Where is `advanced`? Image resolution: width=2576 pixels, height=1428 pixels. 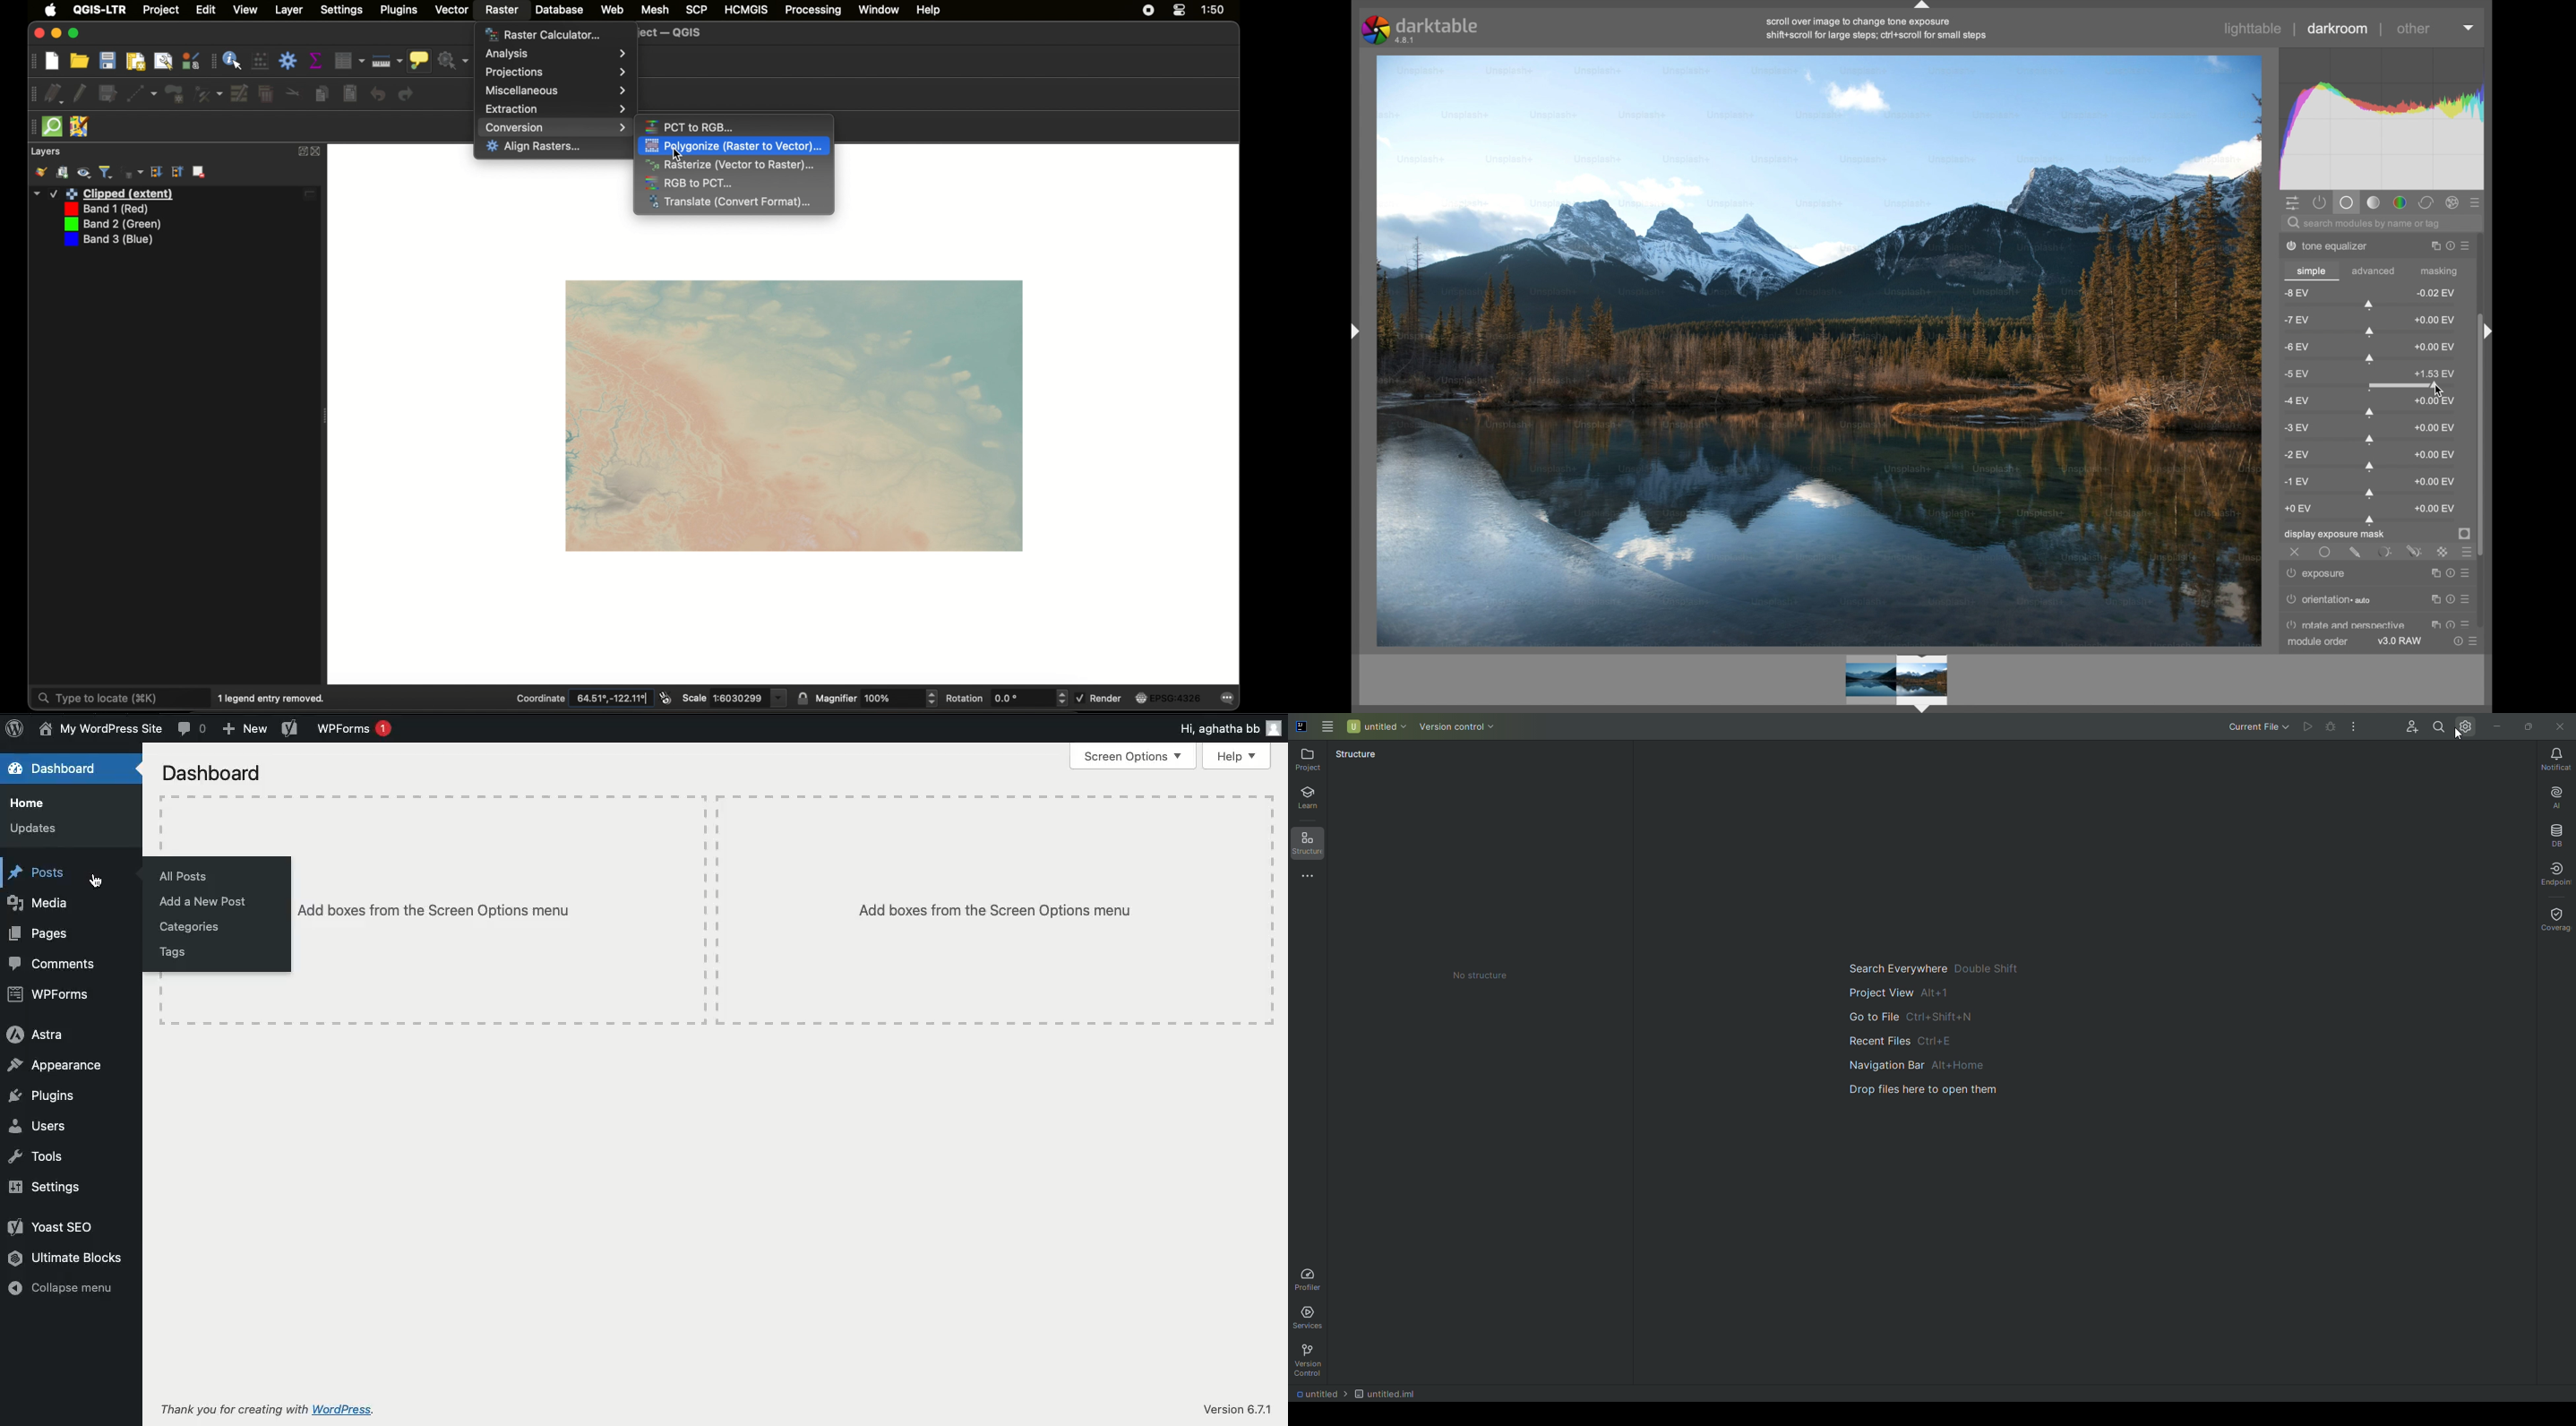
advanced is located at coordinates (2375, 271).